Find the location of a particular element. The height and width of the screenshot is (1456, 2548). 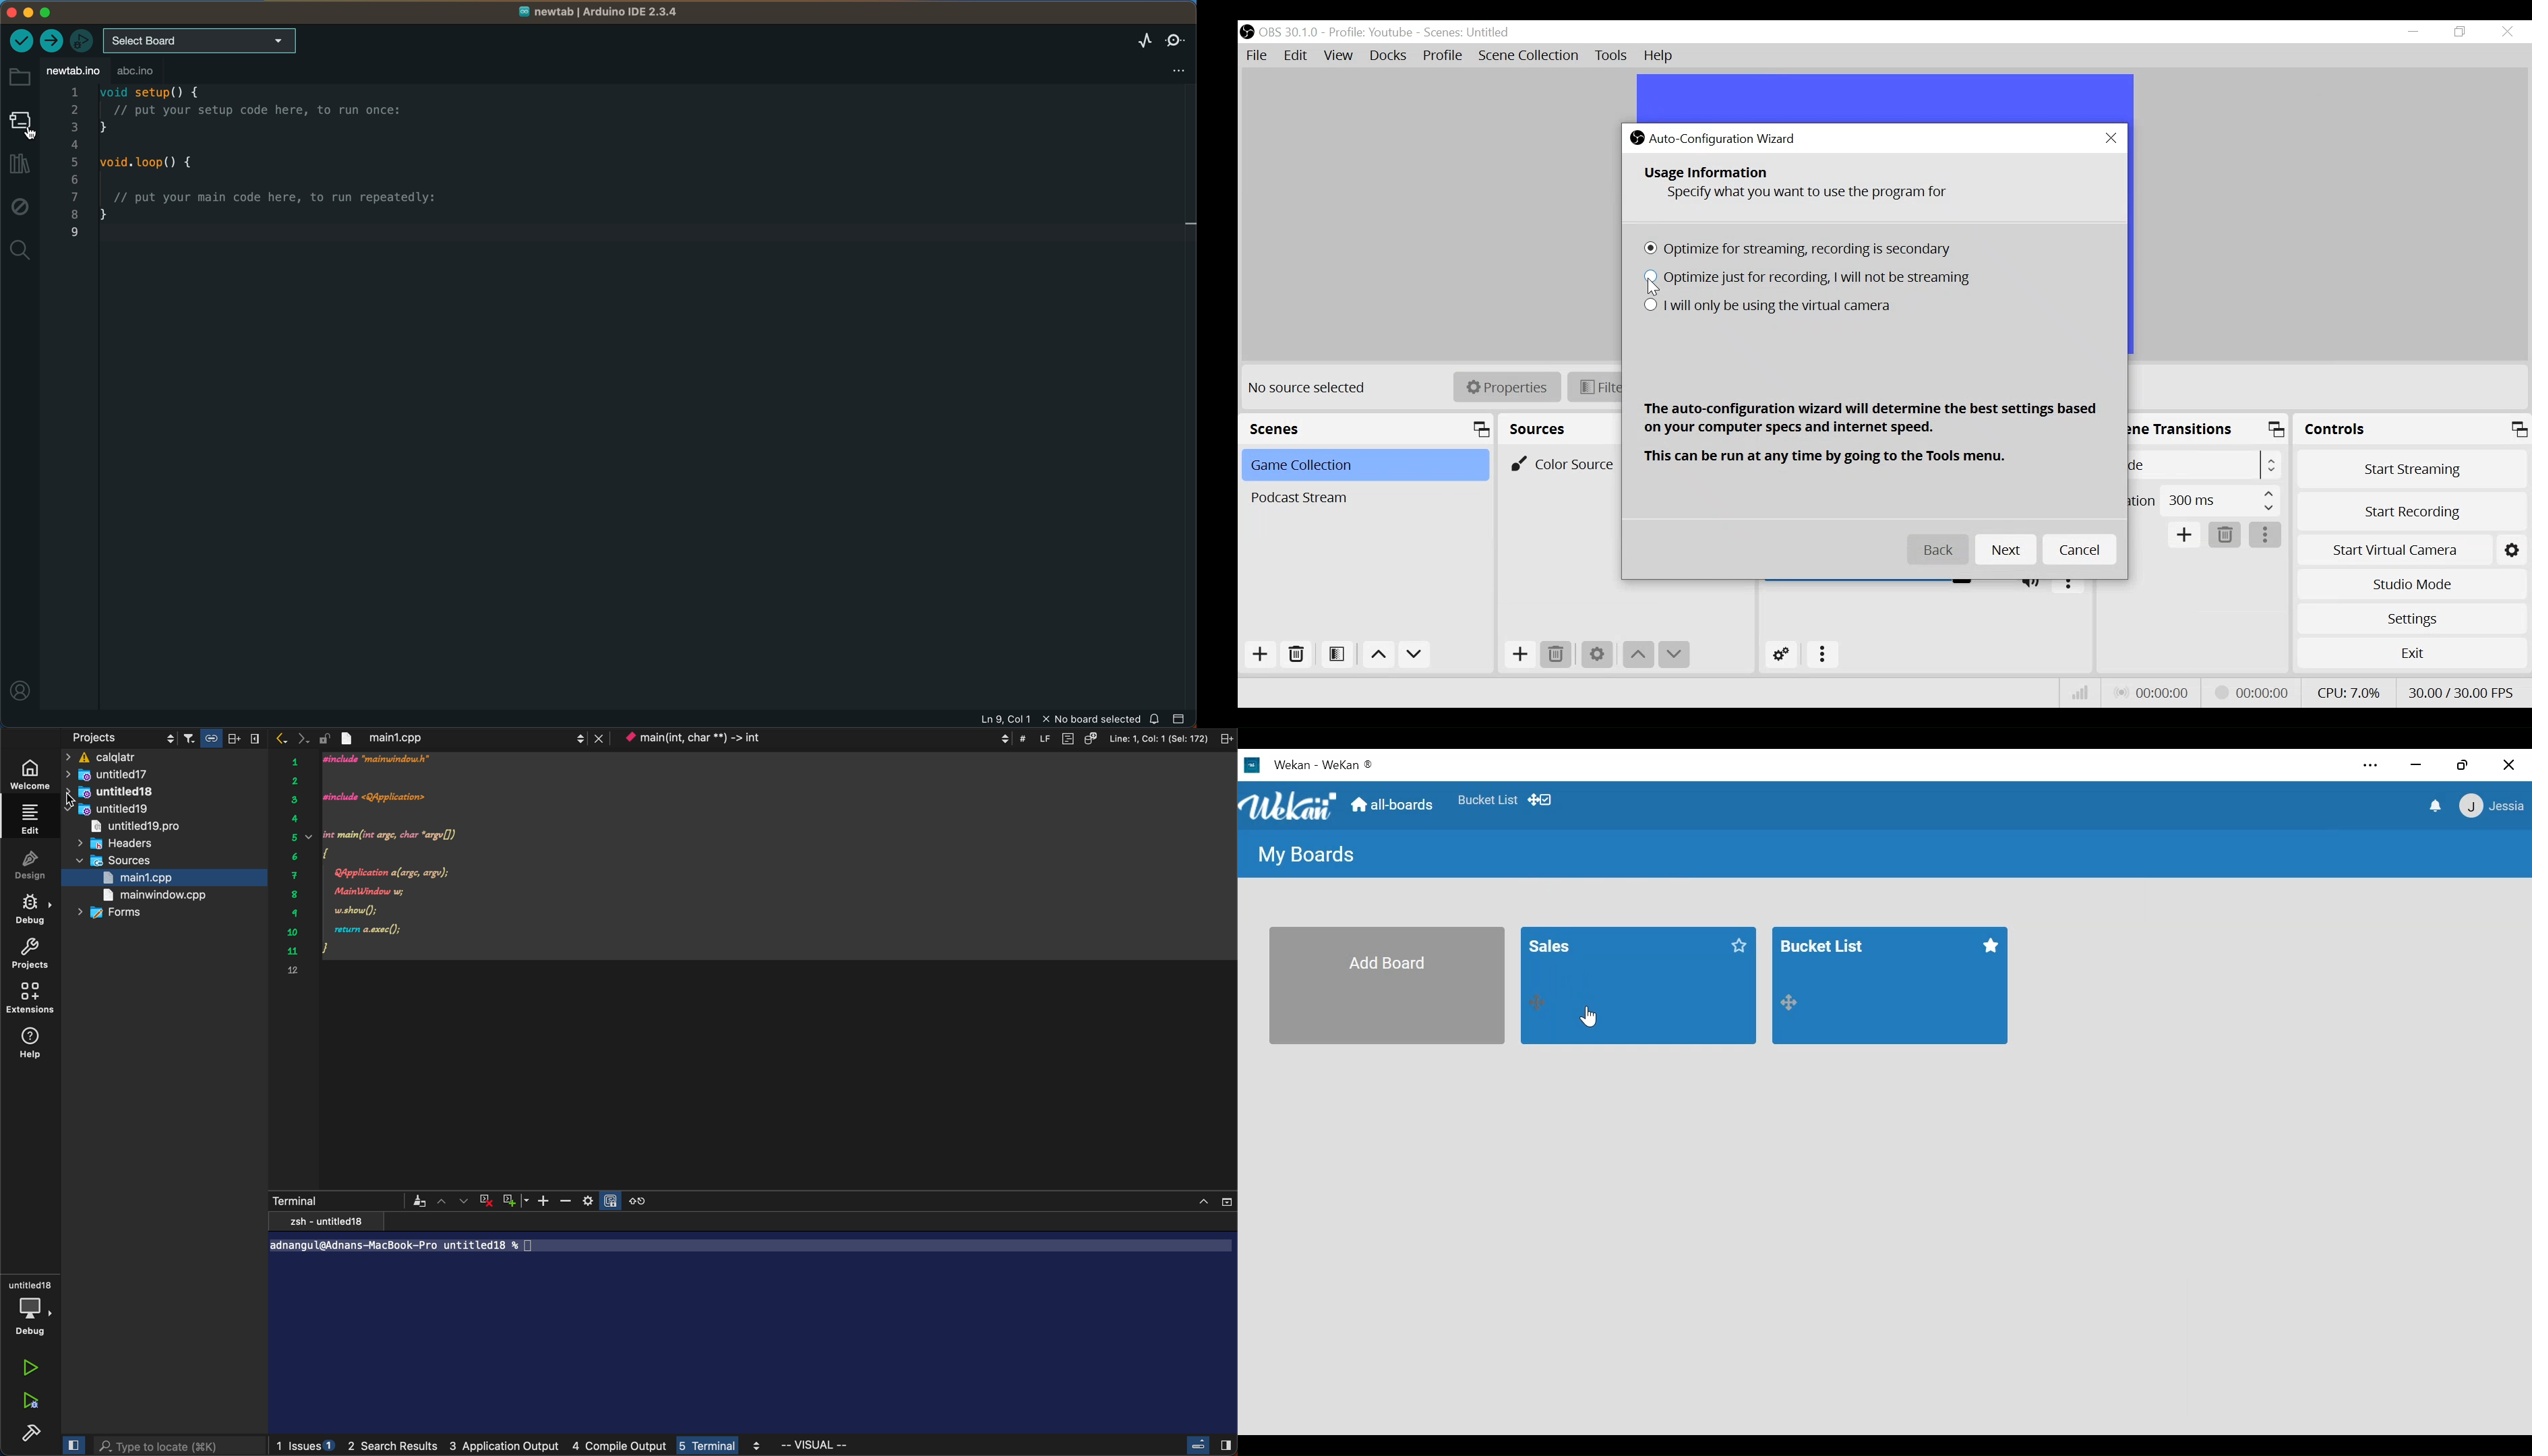

Exit is located at coordinates (2411, 653).